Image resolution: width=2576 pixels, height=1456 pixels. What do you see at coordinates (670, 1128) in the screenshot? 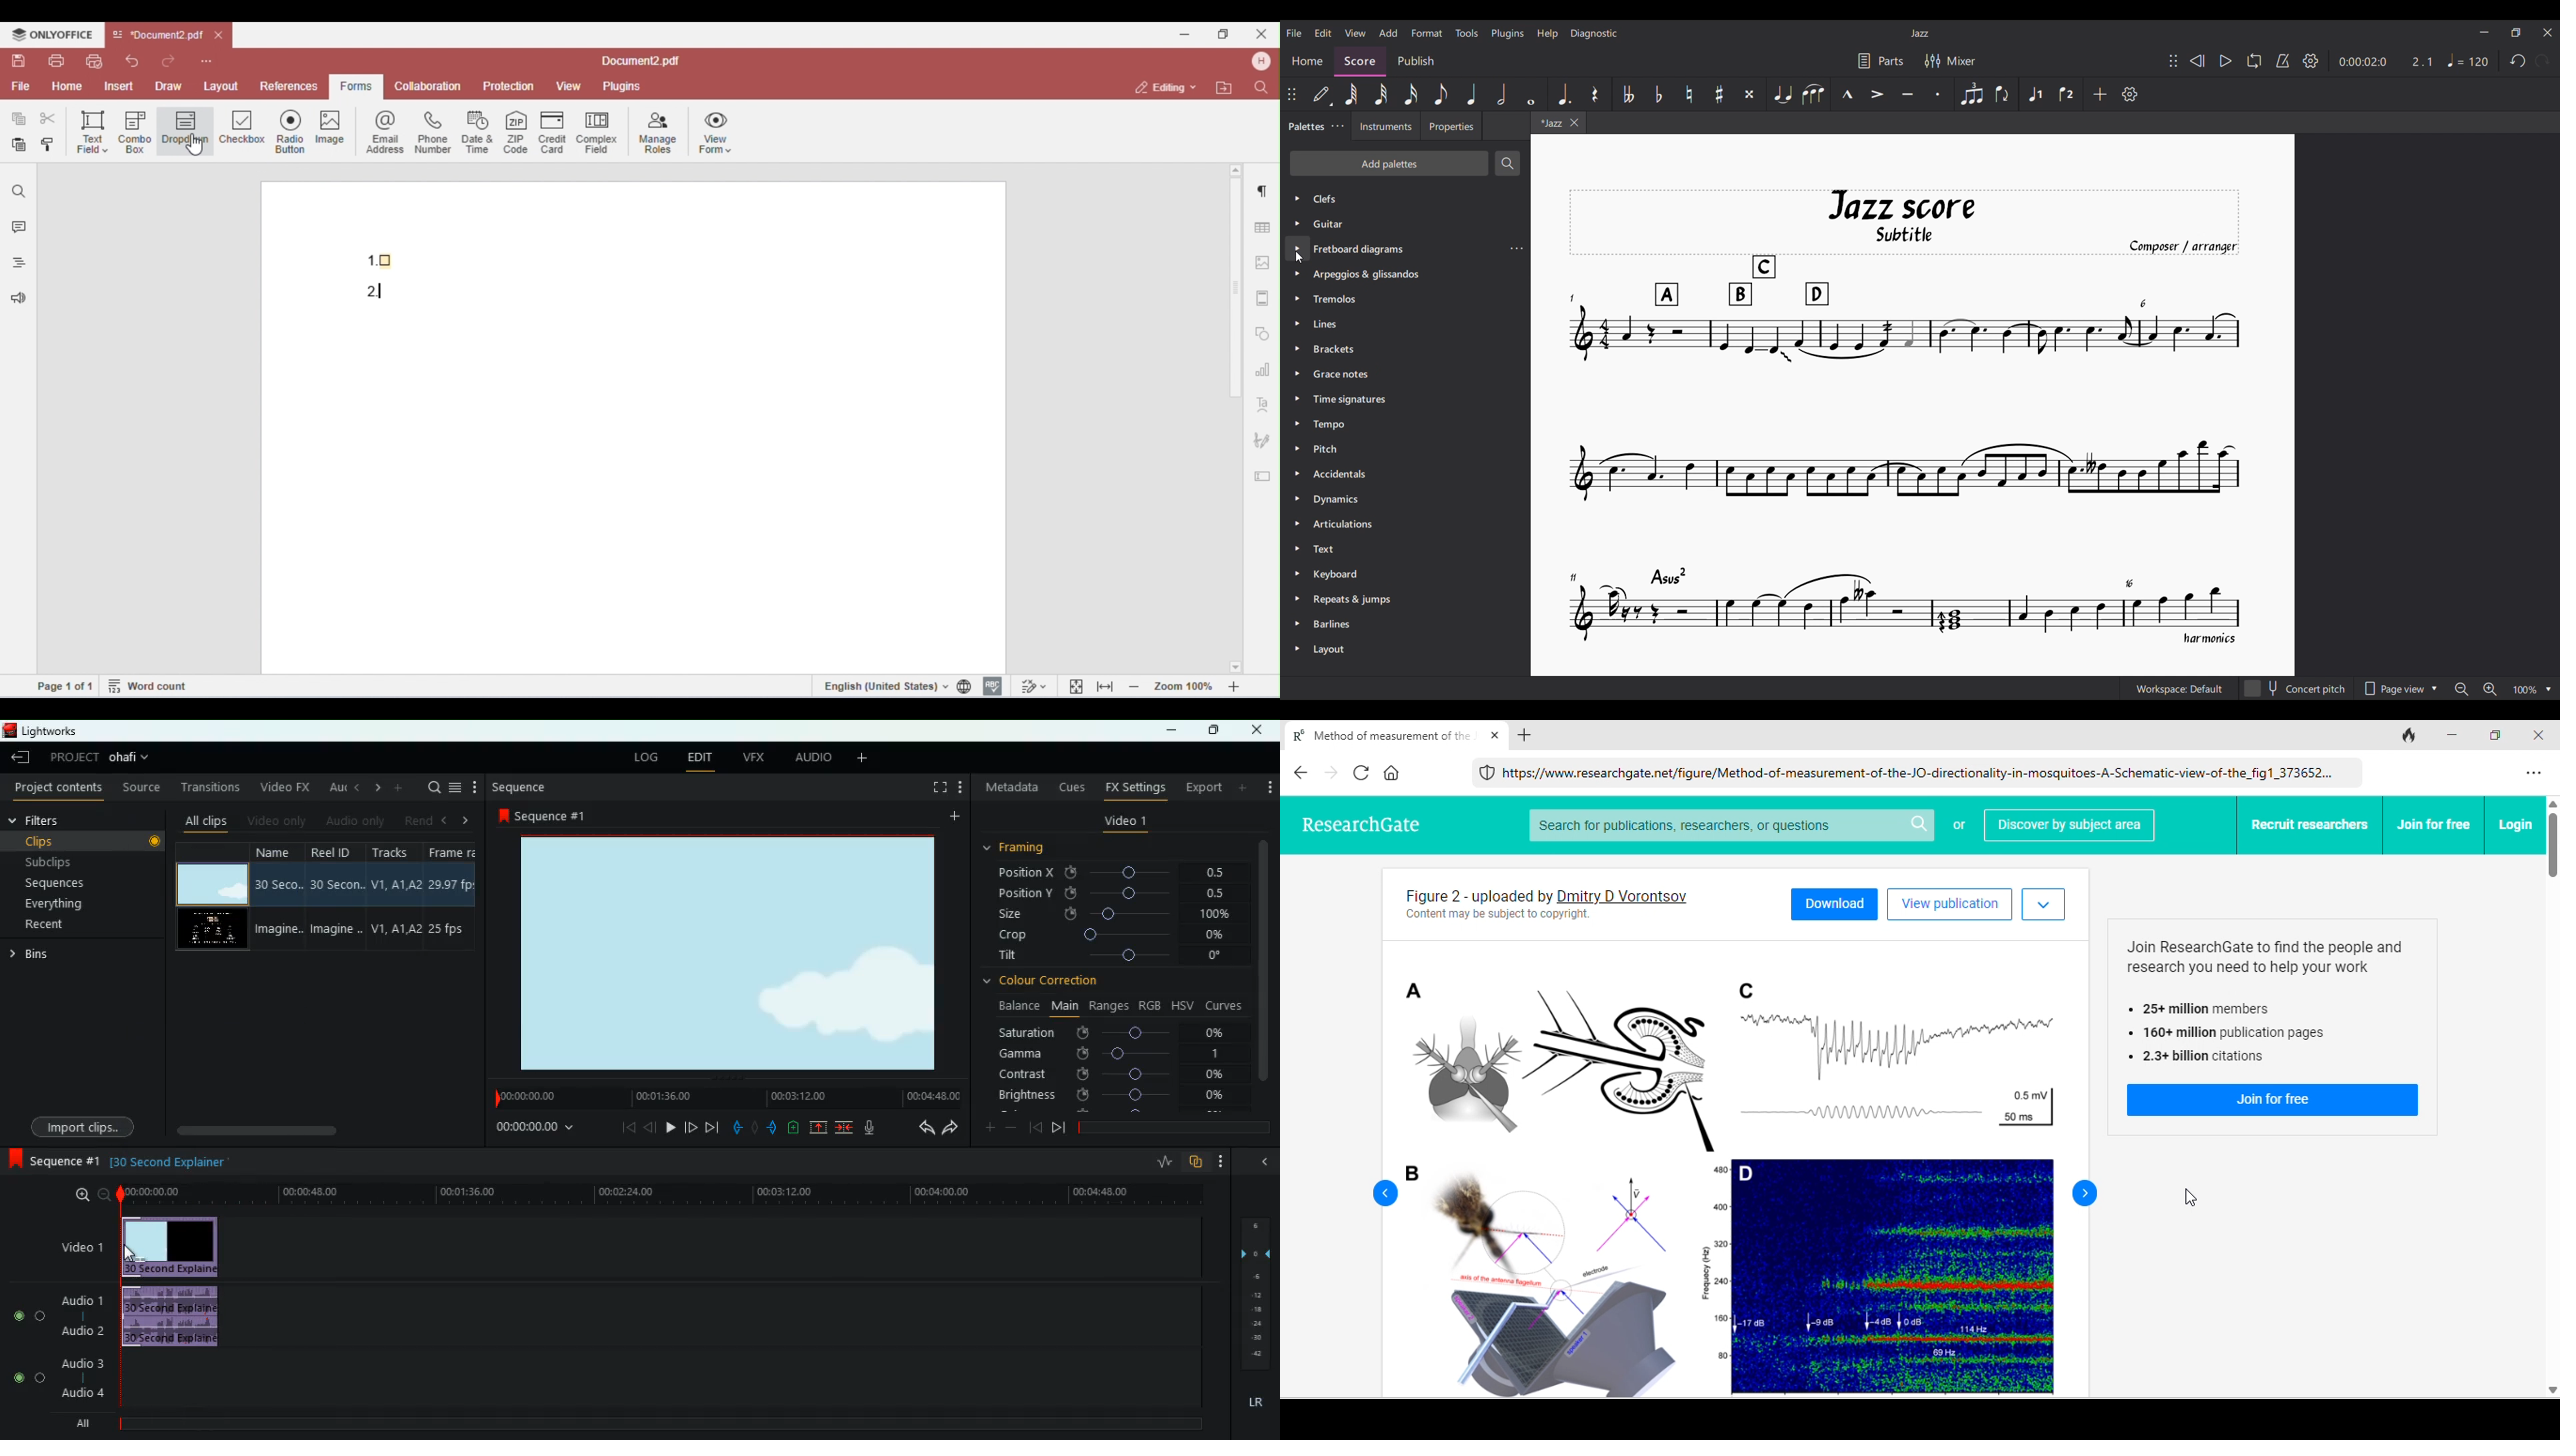
I see `play` at bounding box center [670, 1128].